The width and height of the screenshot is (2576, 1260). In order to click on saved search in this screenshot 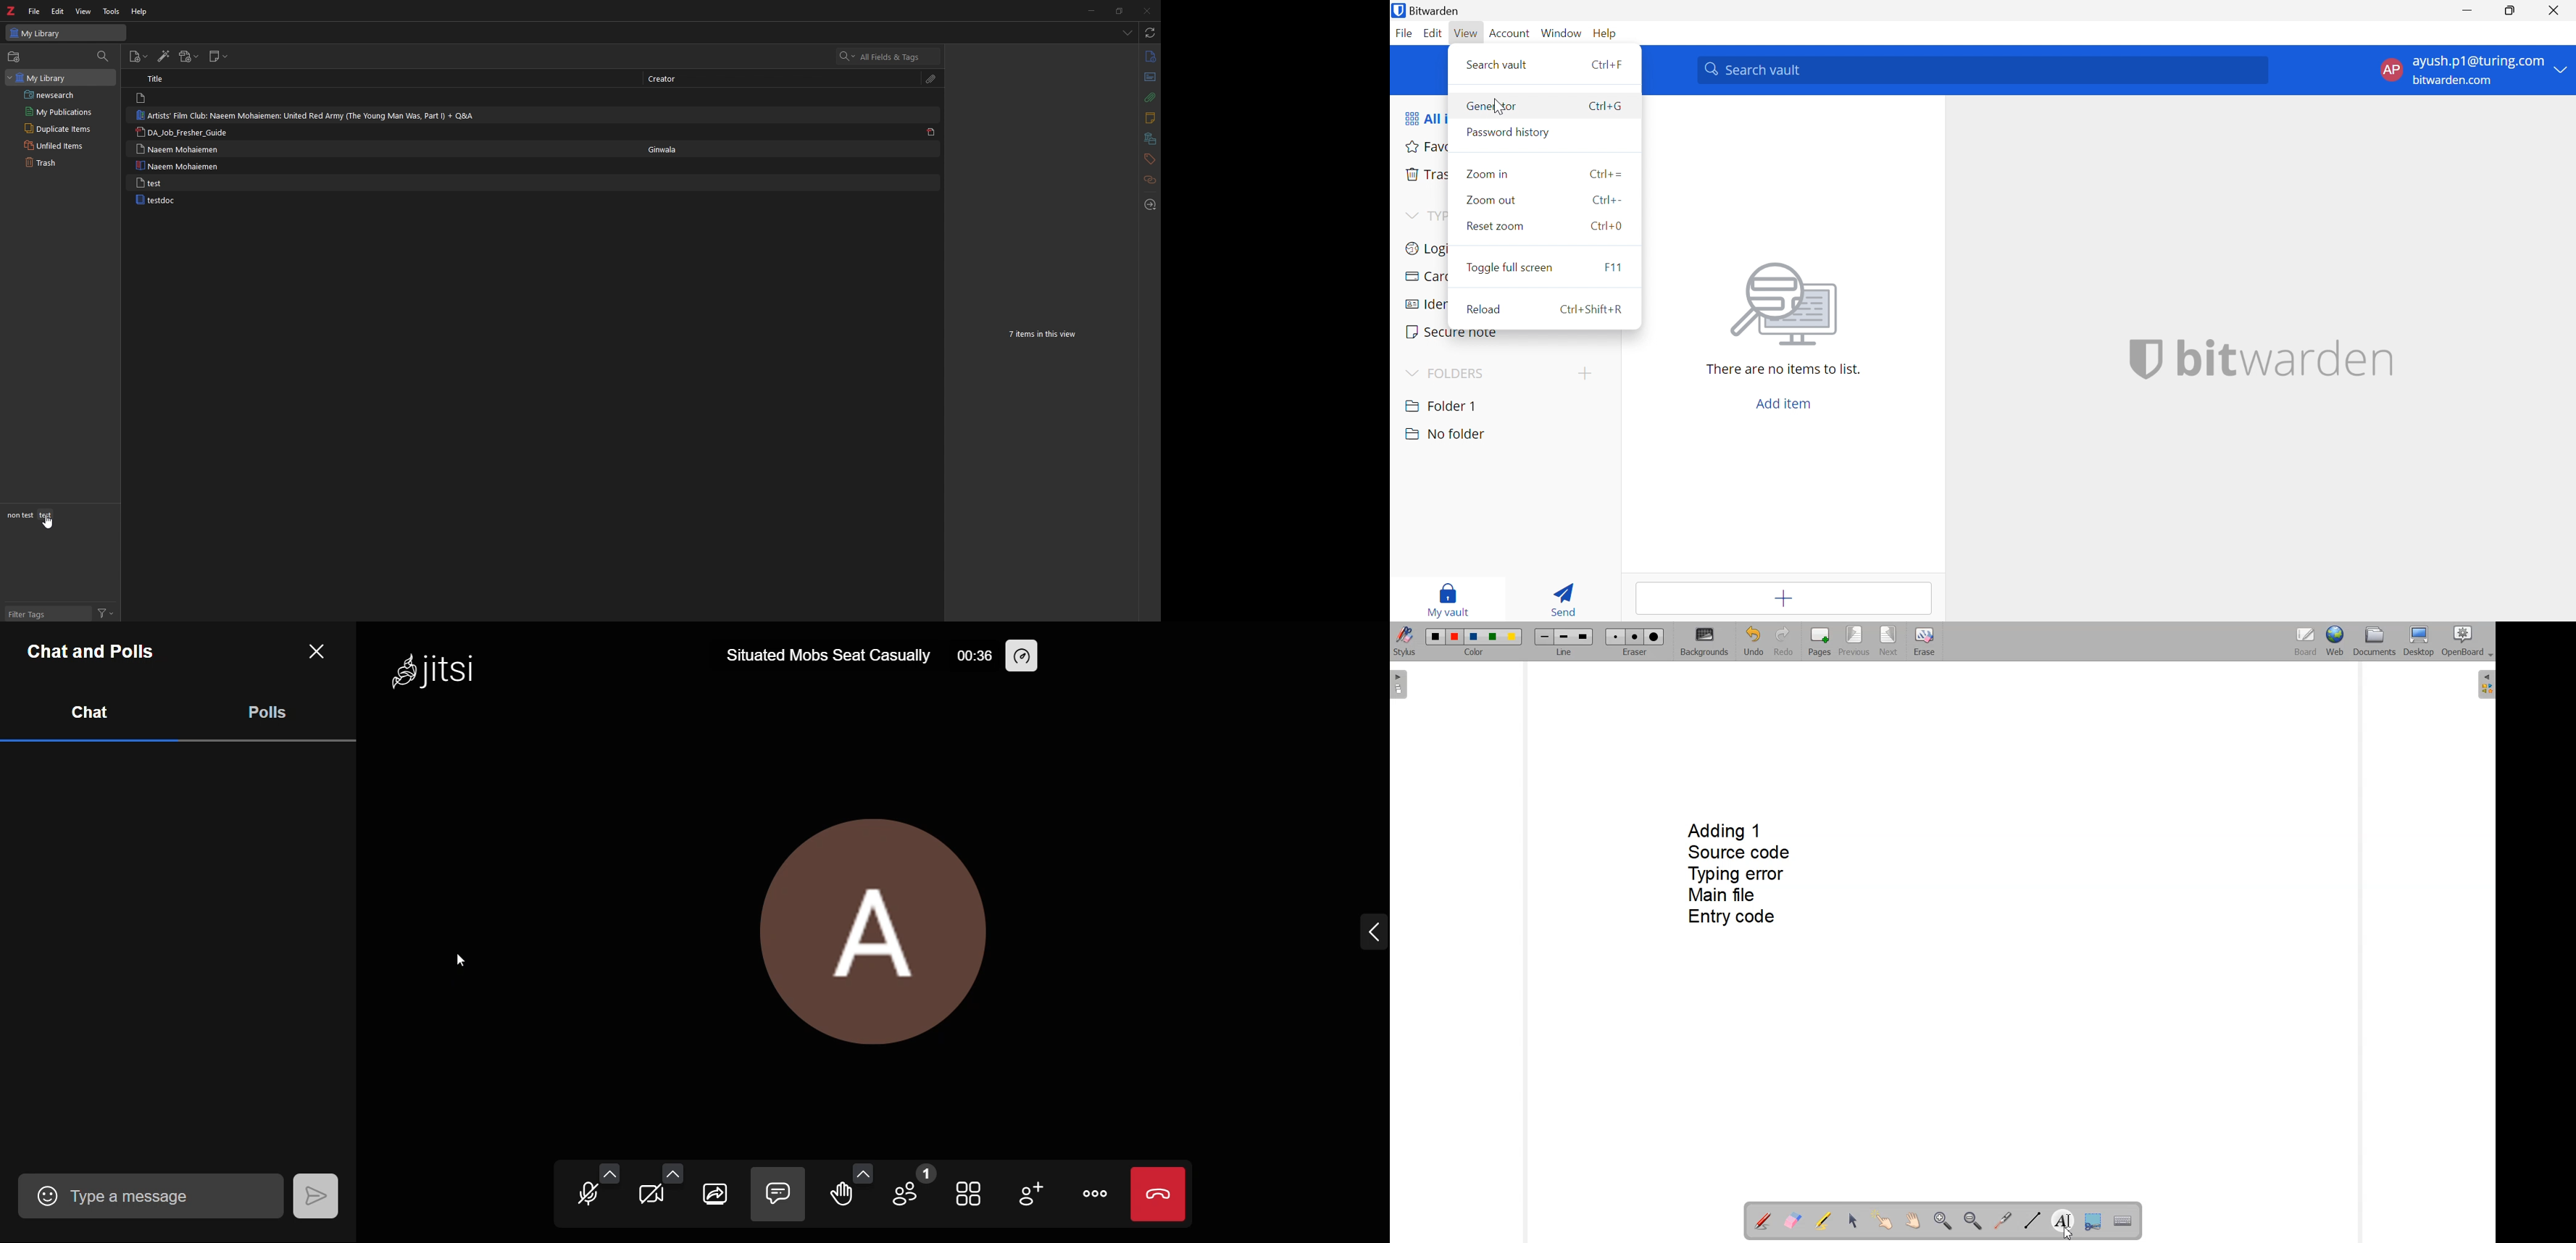, I will do `click(64, 95)`.